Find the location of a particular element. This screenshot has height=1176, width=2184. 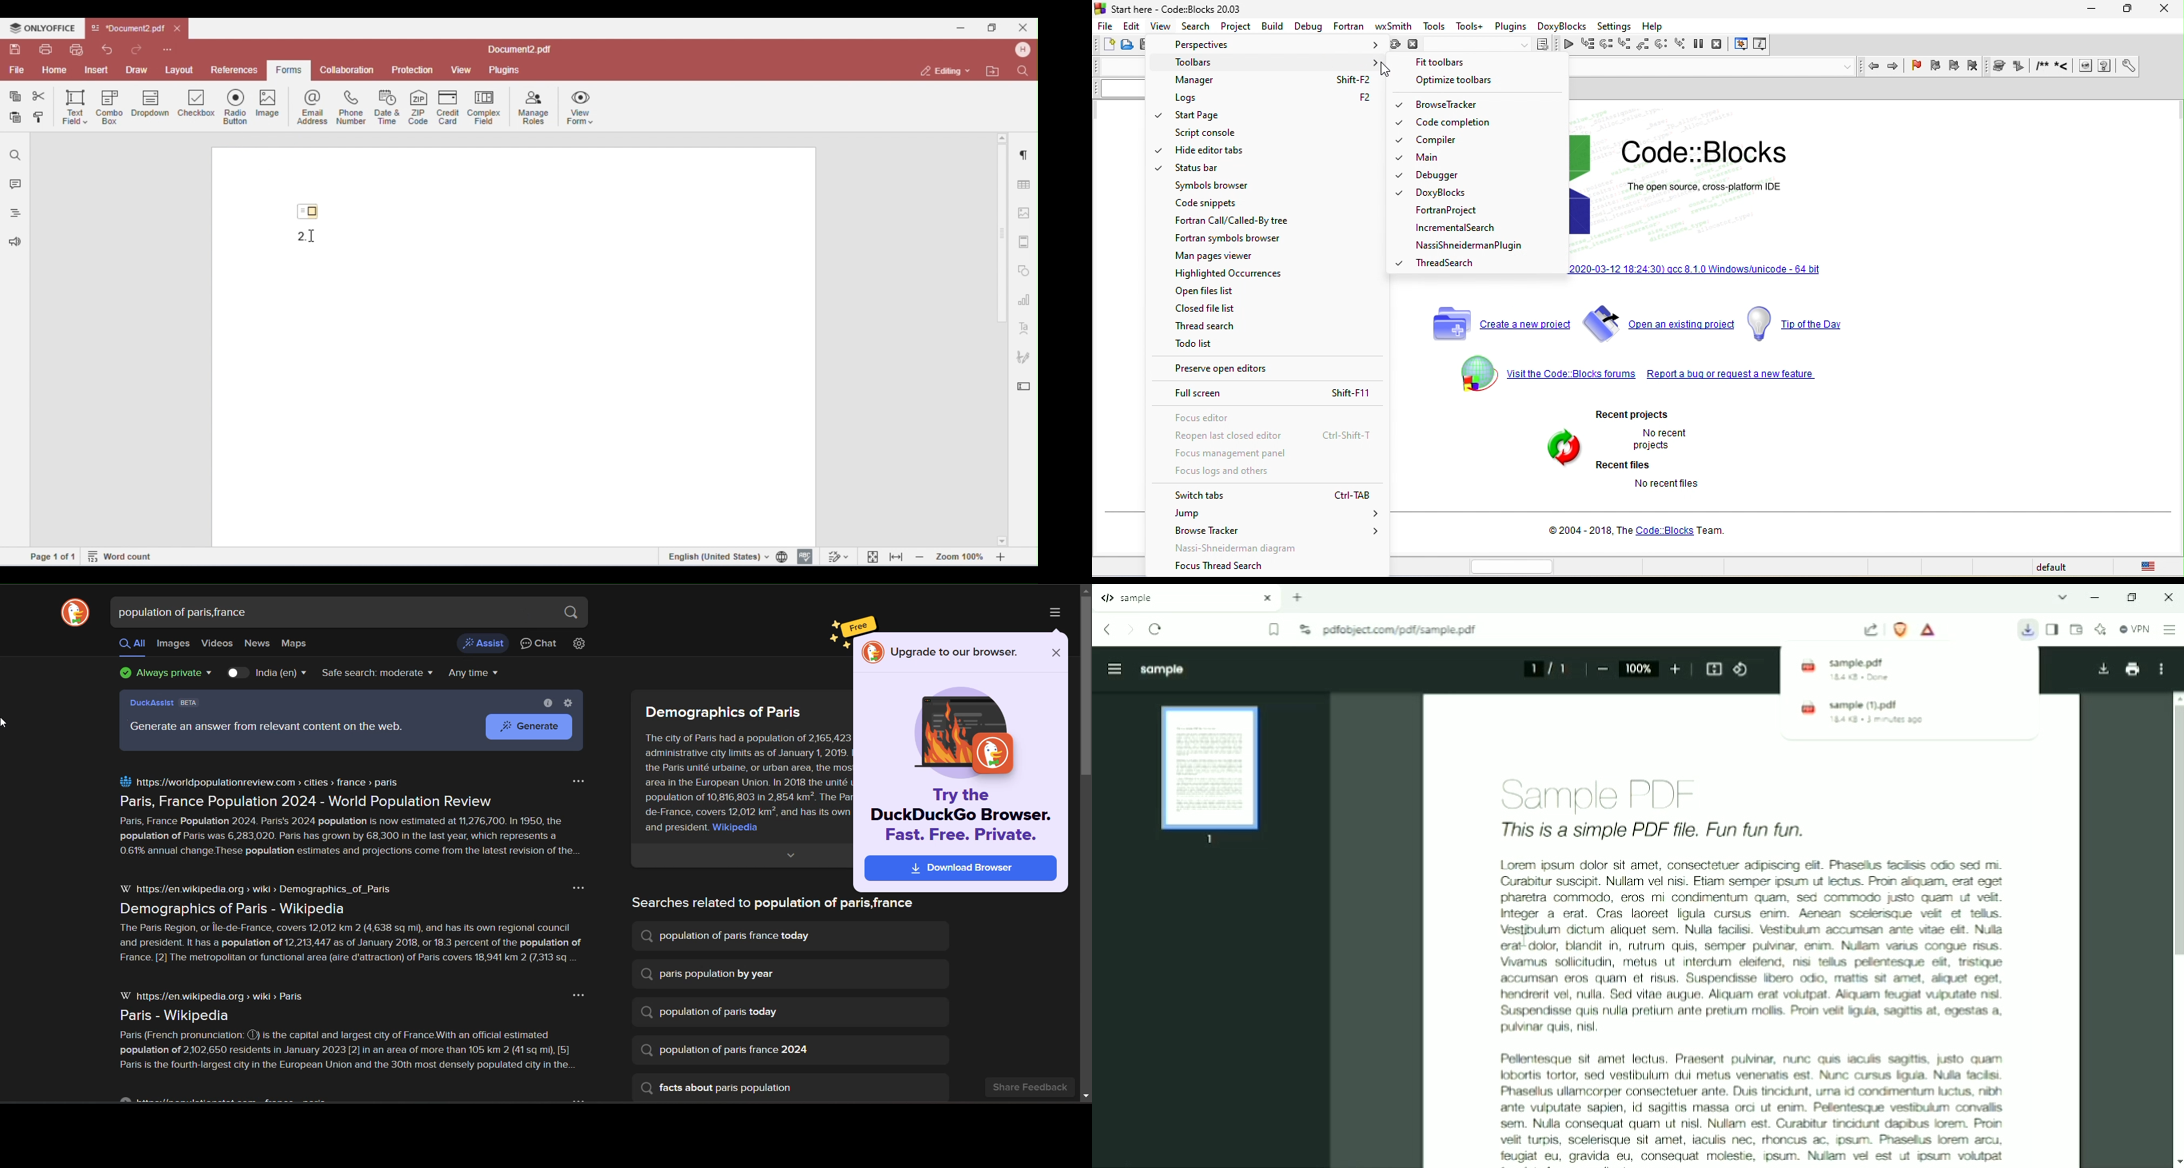

default is located at coordinates (2052, 568).